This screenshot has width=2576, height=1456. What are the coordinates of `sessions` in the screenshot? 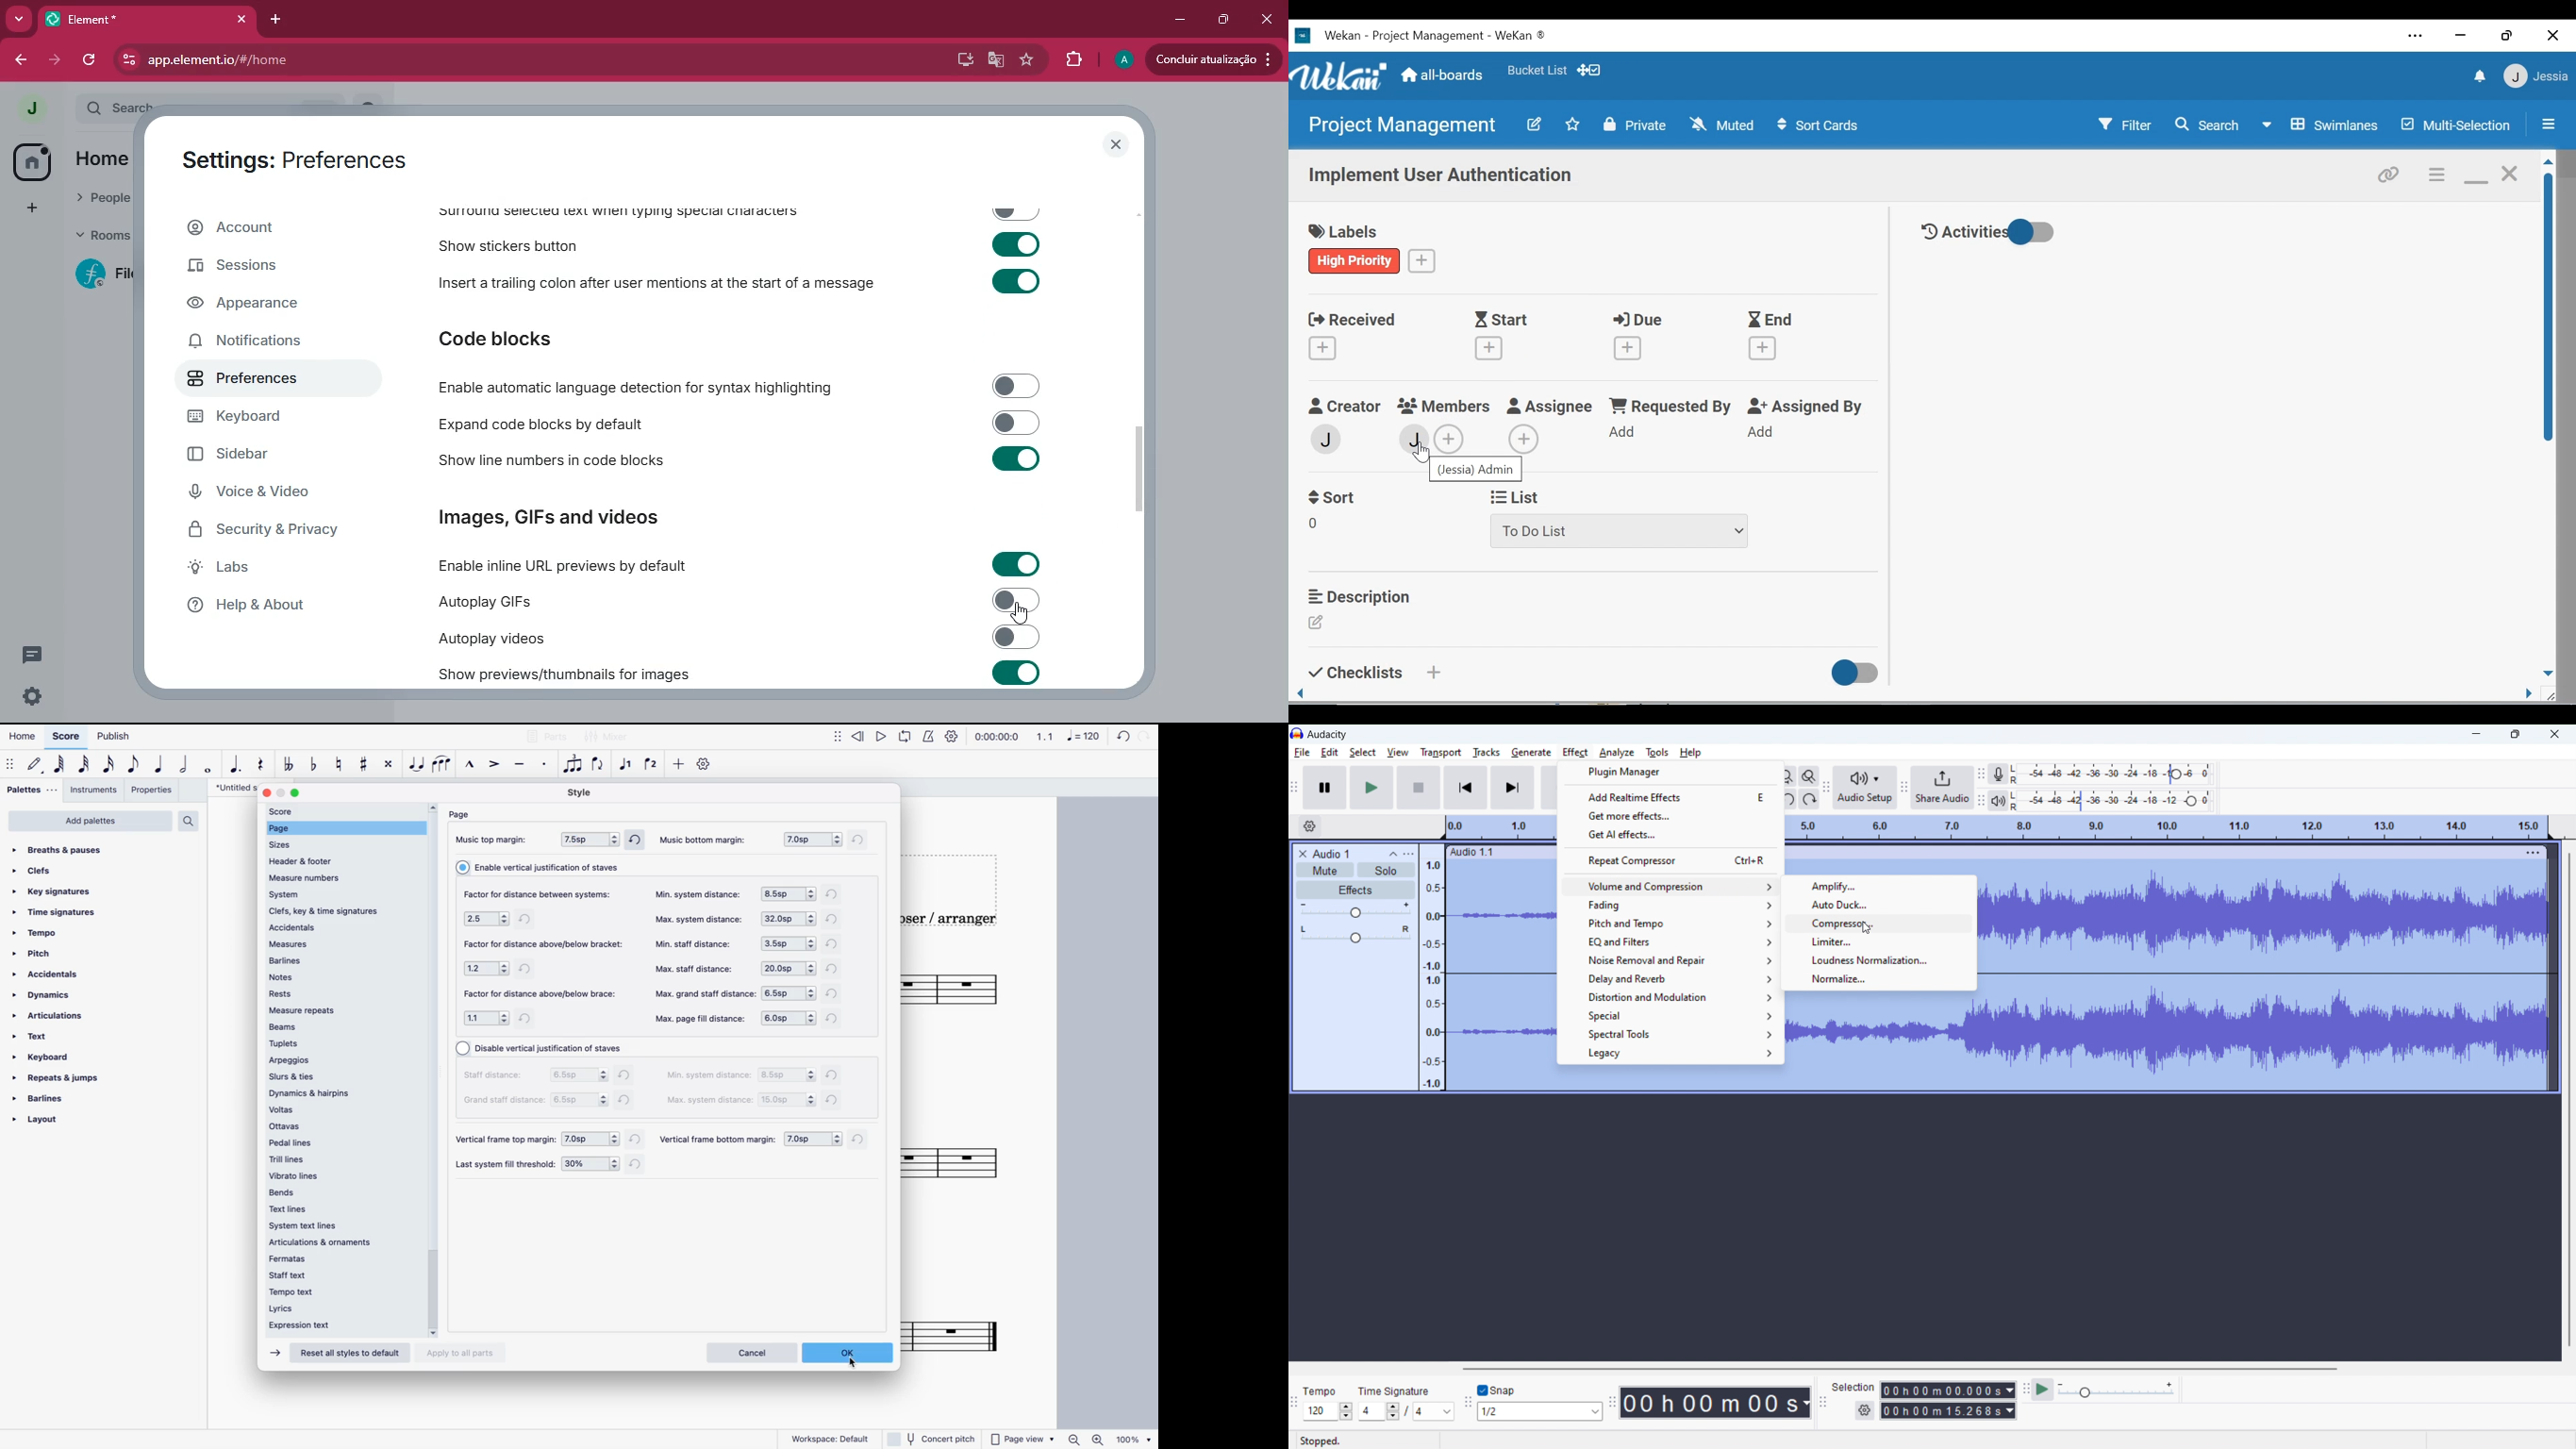 It's located at (268, 264).